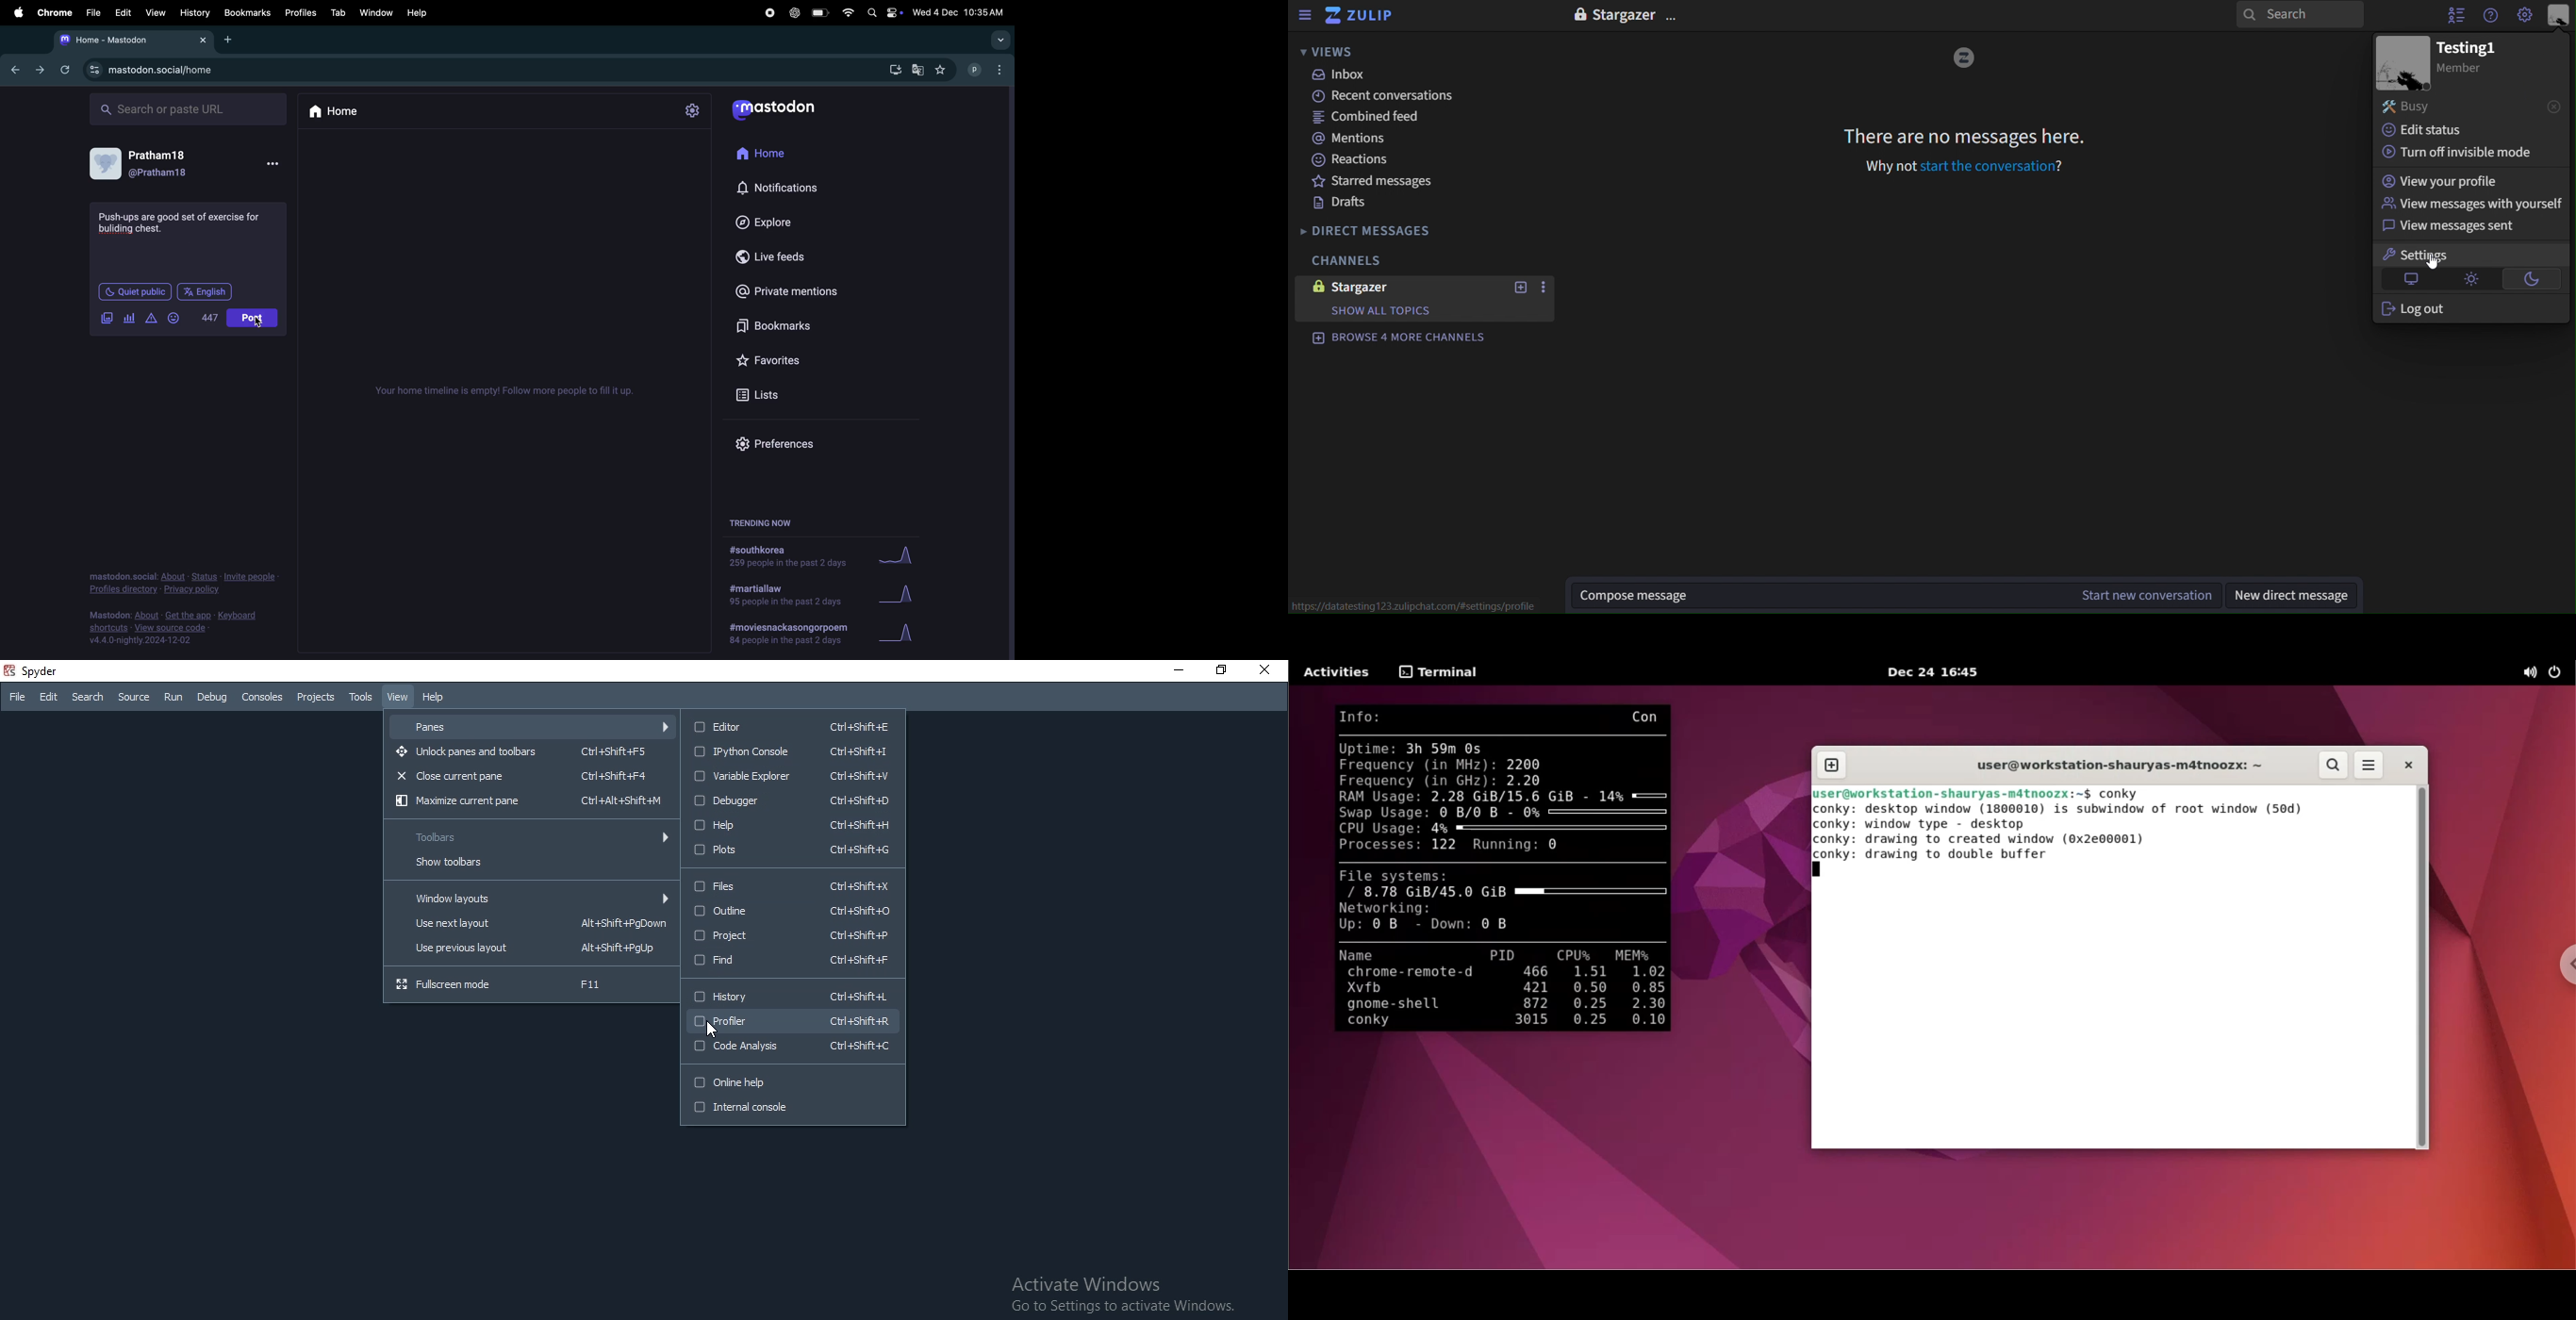 This screenshot has height=1344, width=2576. Describe the element at coordinates (959, 11) in the screenshot. I see `date and time` at that location.